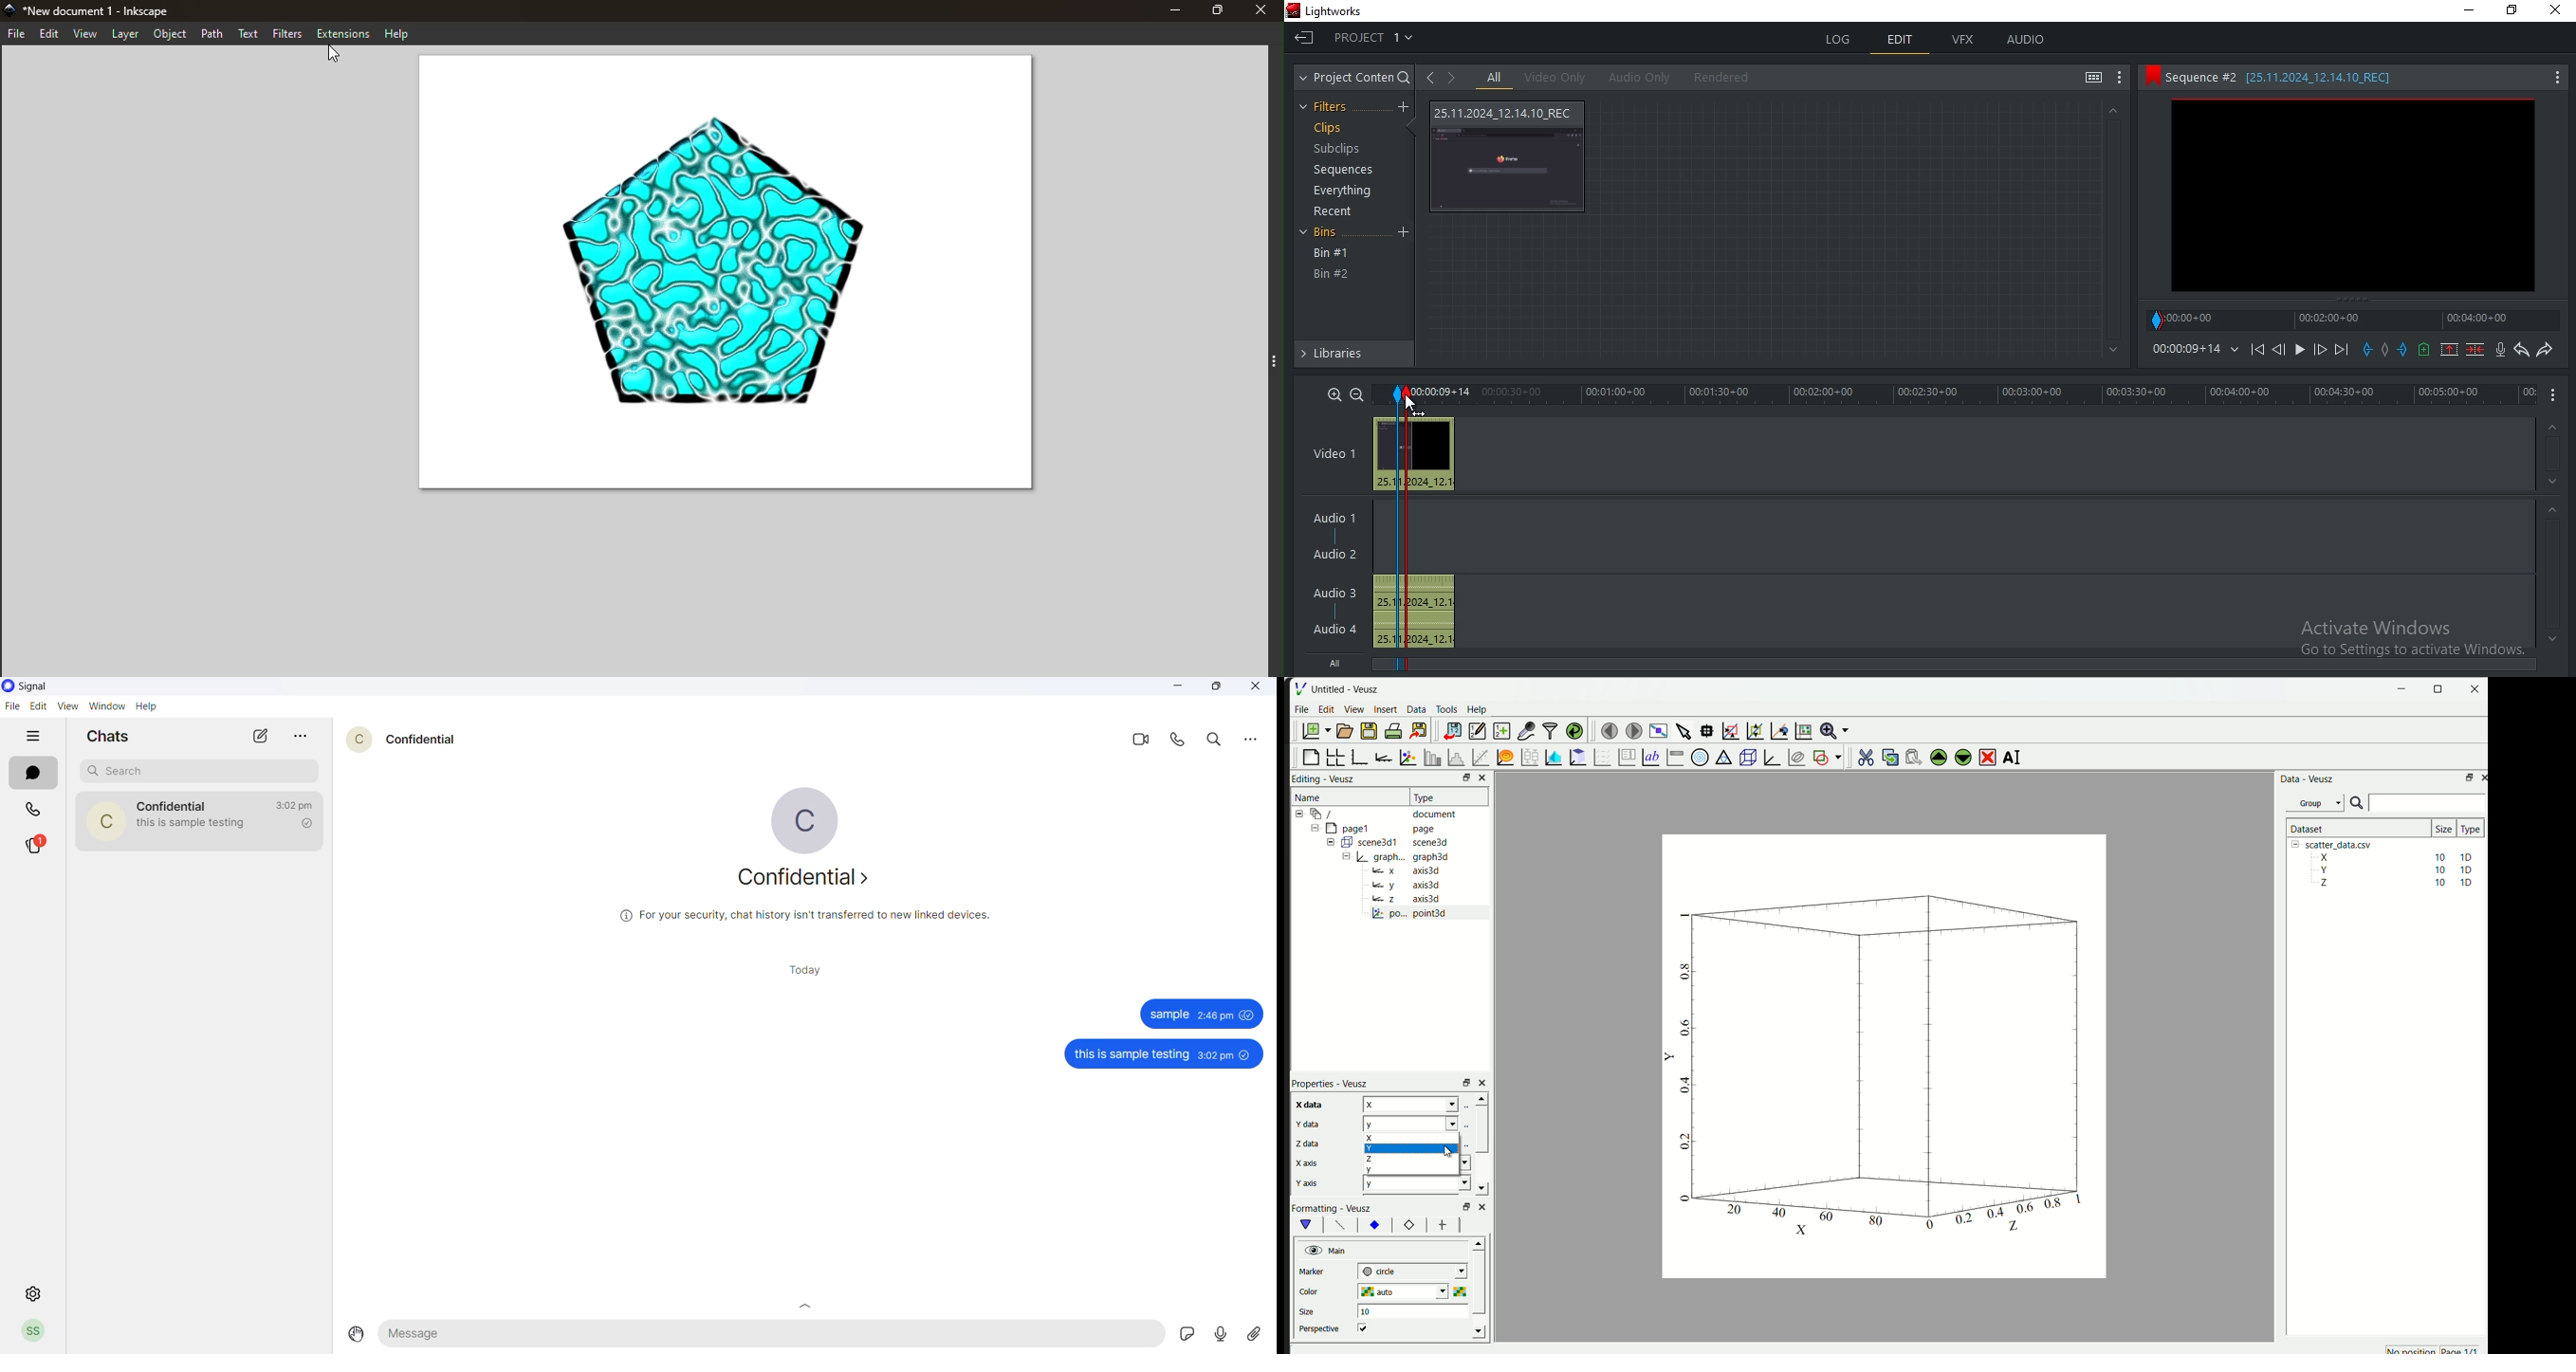 The width and height of the screenshot is (2576, 1372). I want to click on timeline, so click(2356, 320).